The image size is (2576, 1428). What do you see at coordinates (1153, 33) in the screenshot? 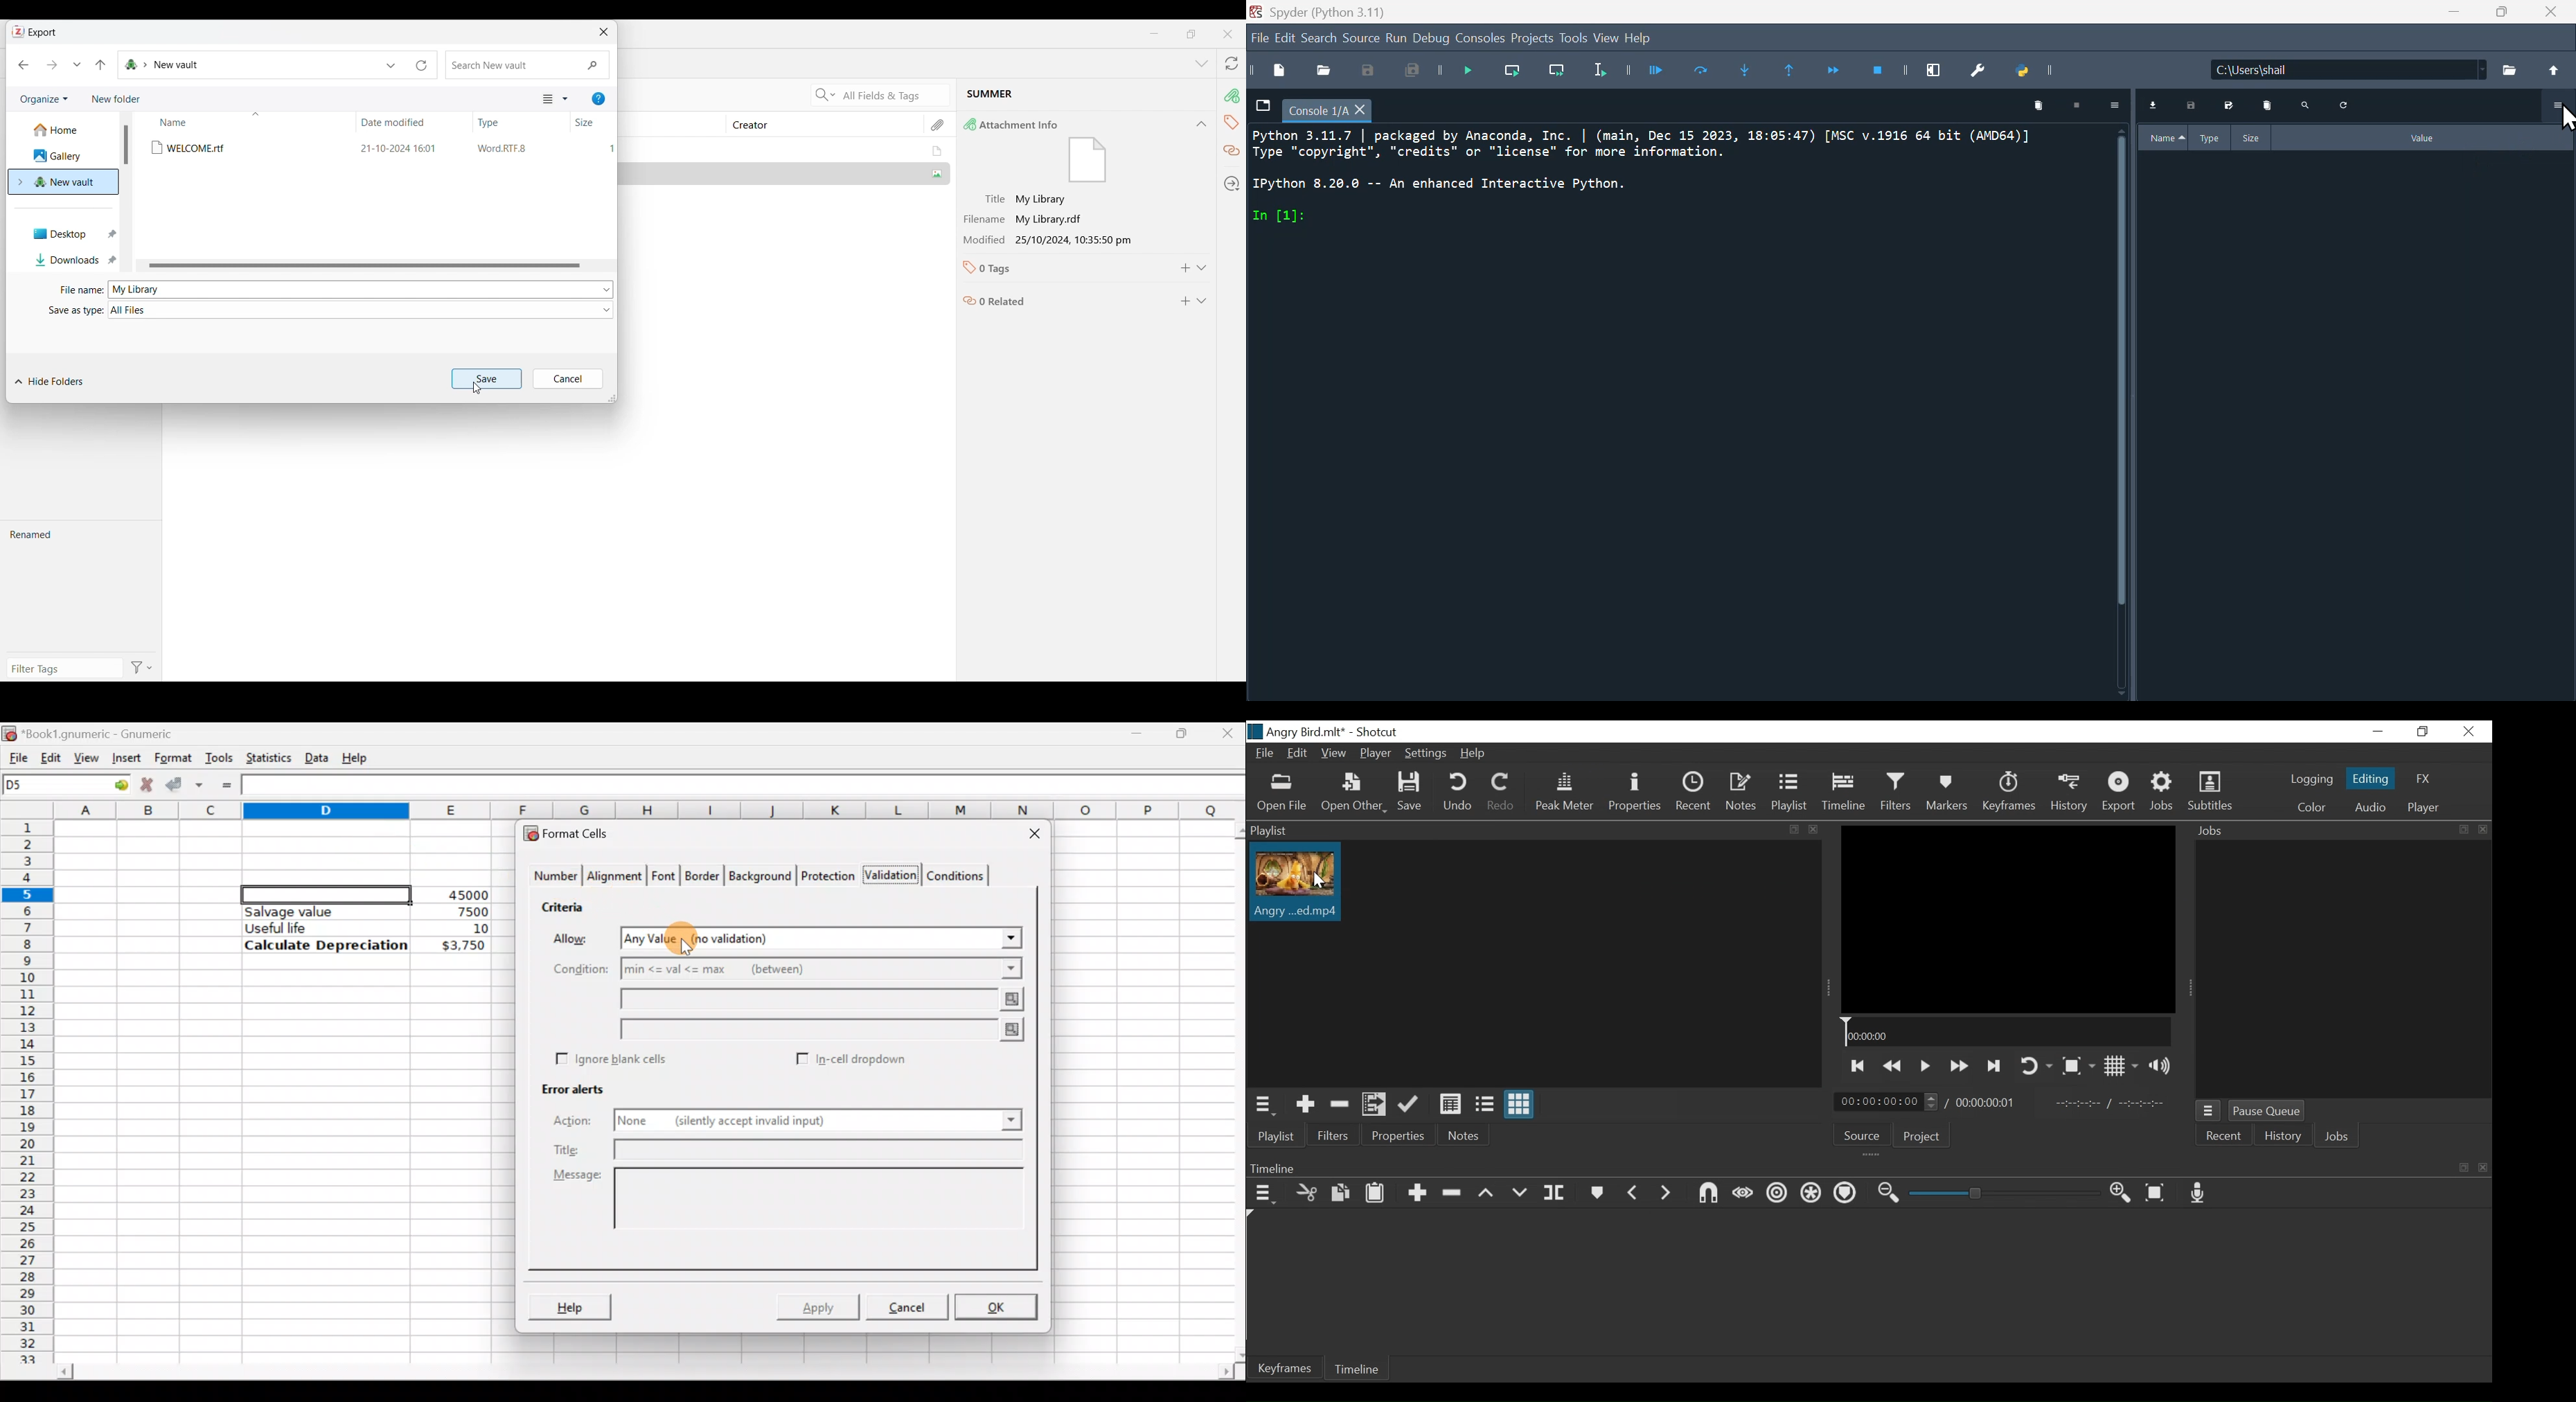
I see `Minimize` at bounding box center [1153, 33].